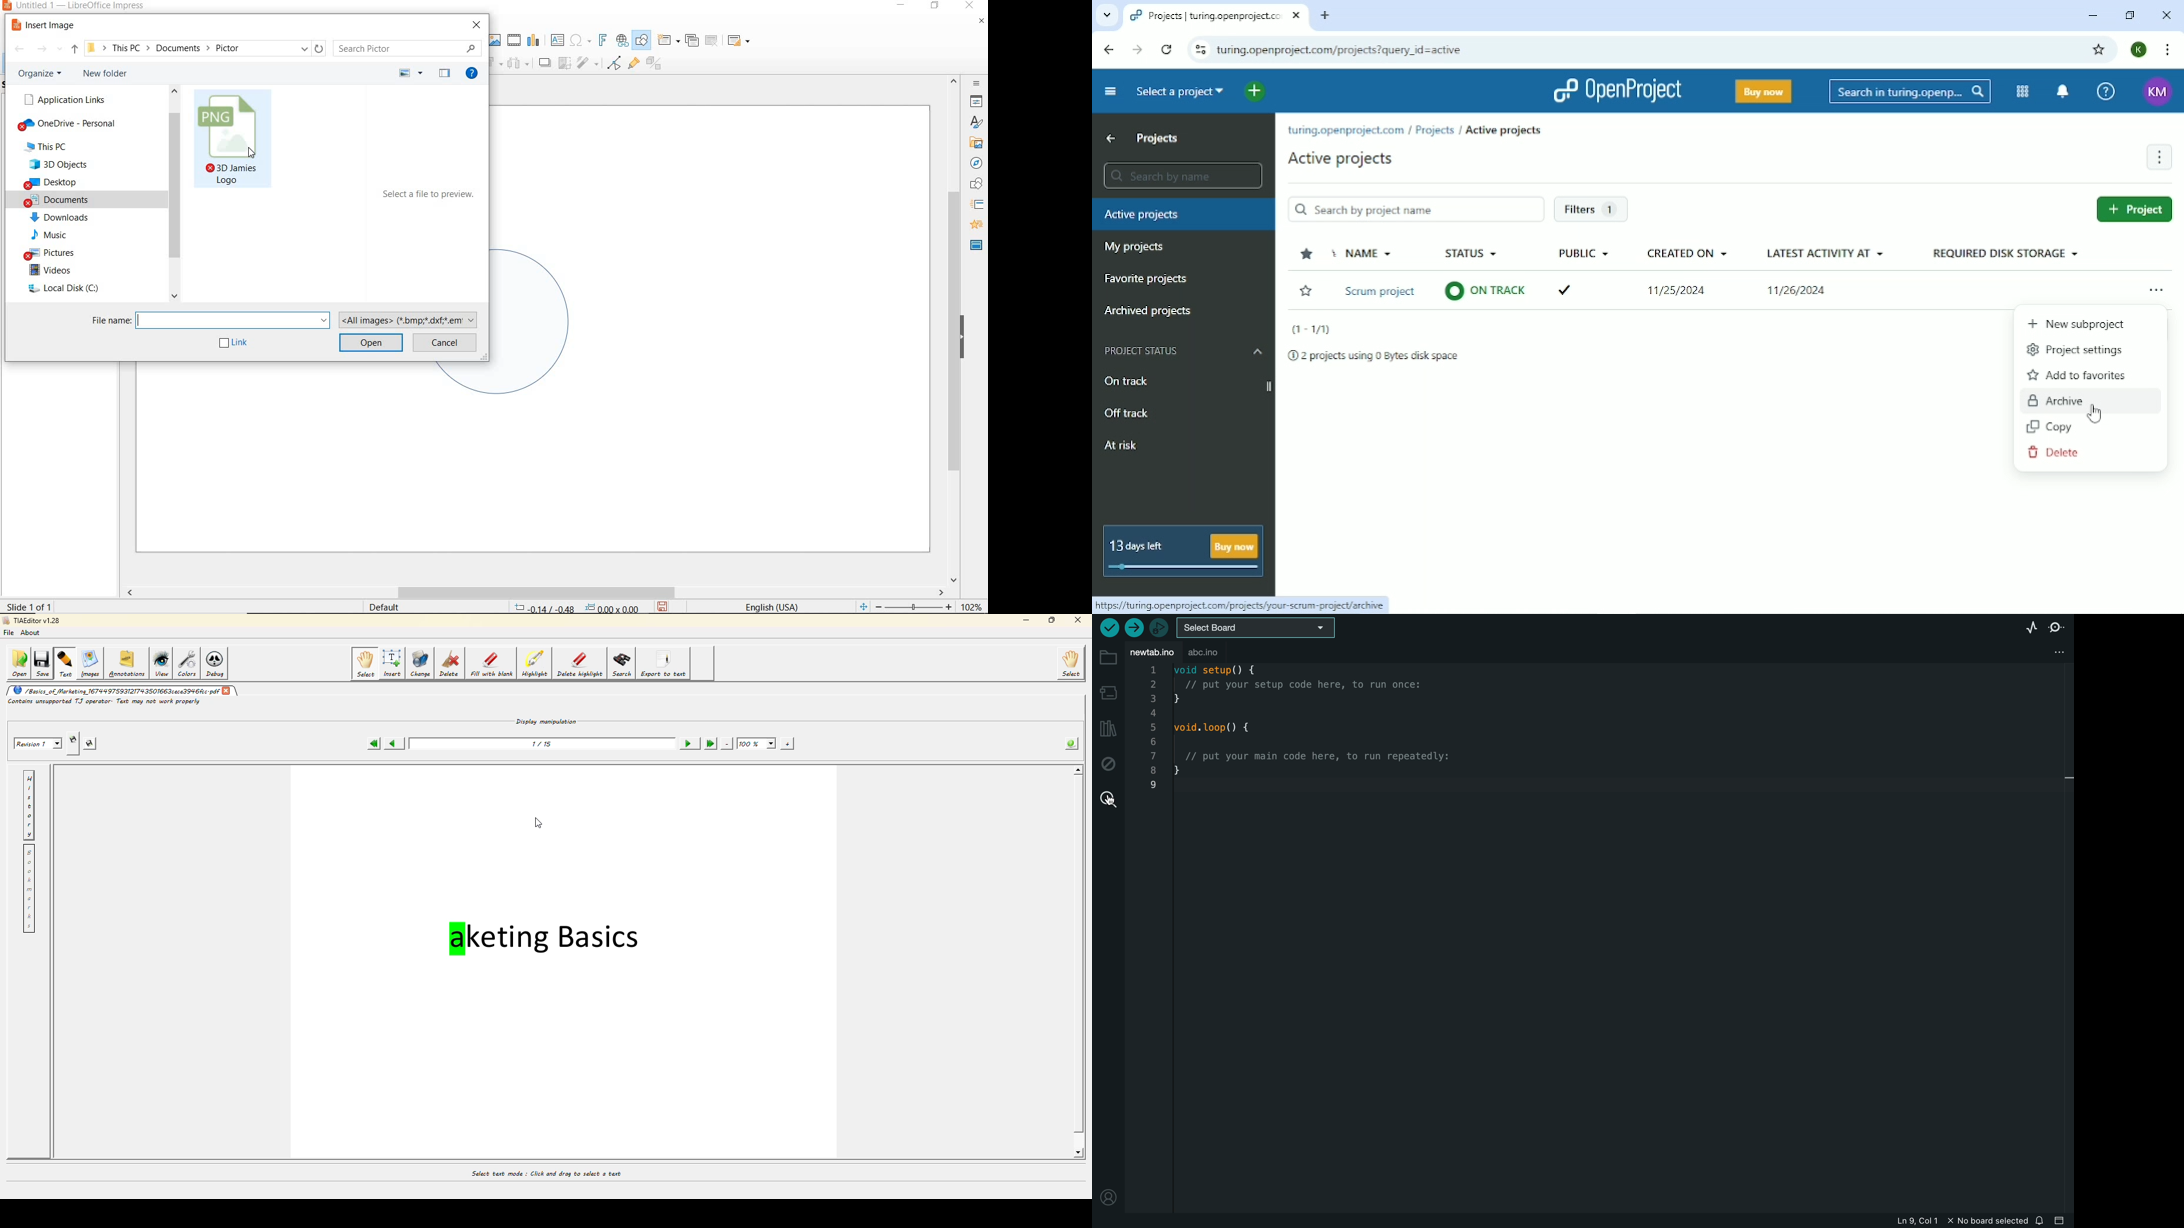 This screenshot has height=1232, width=2184. I want to click on Application links, so click(63, 99).